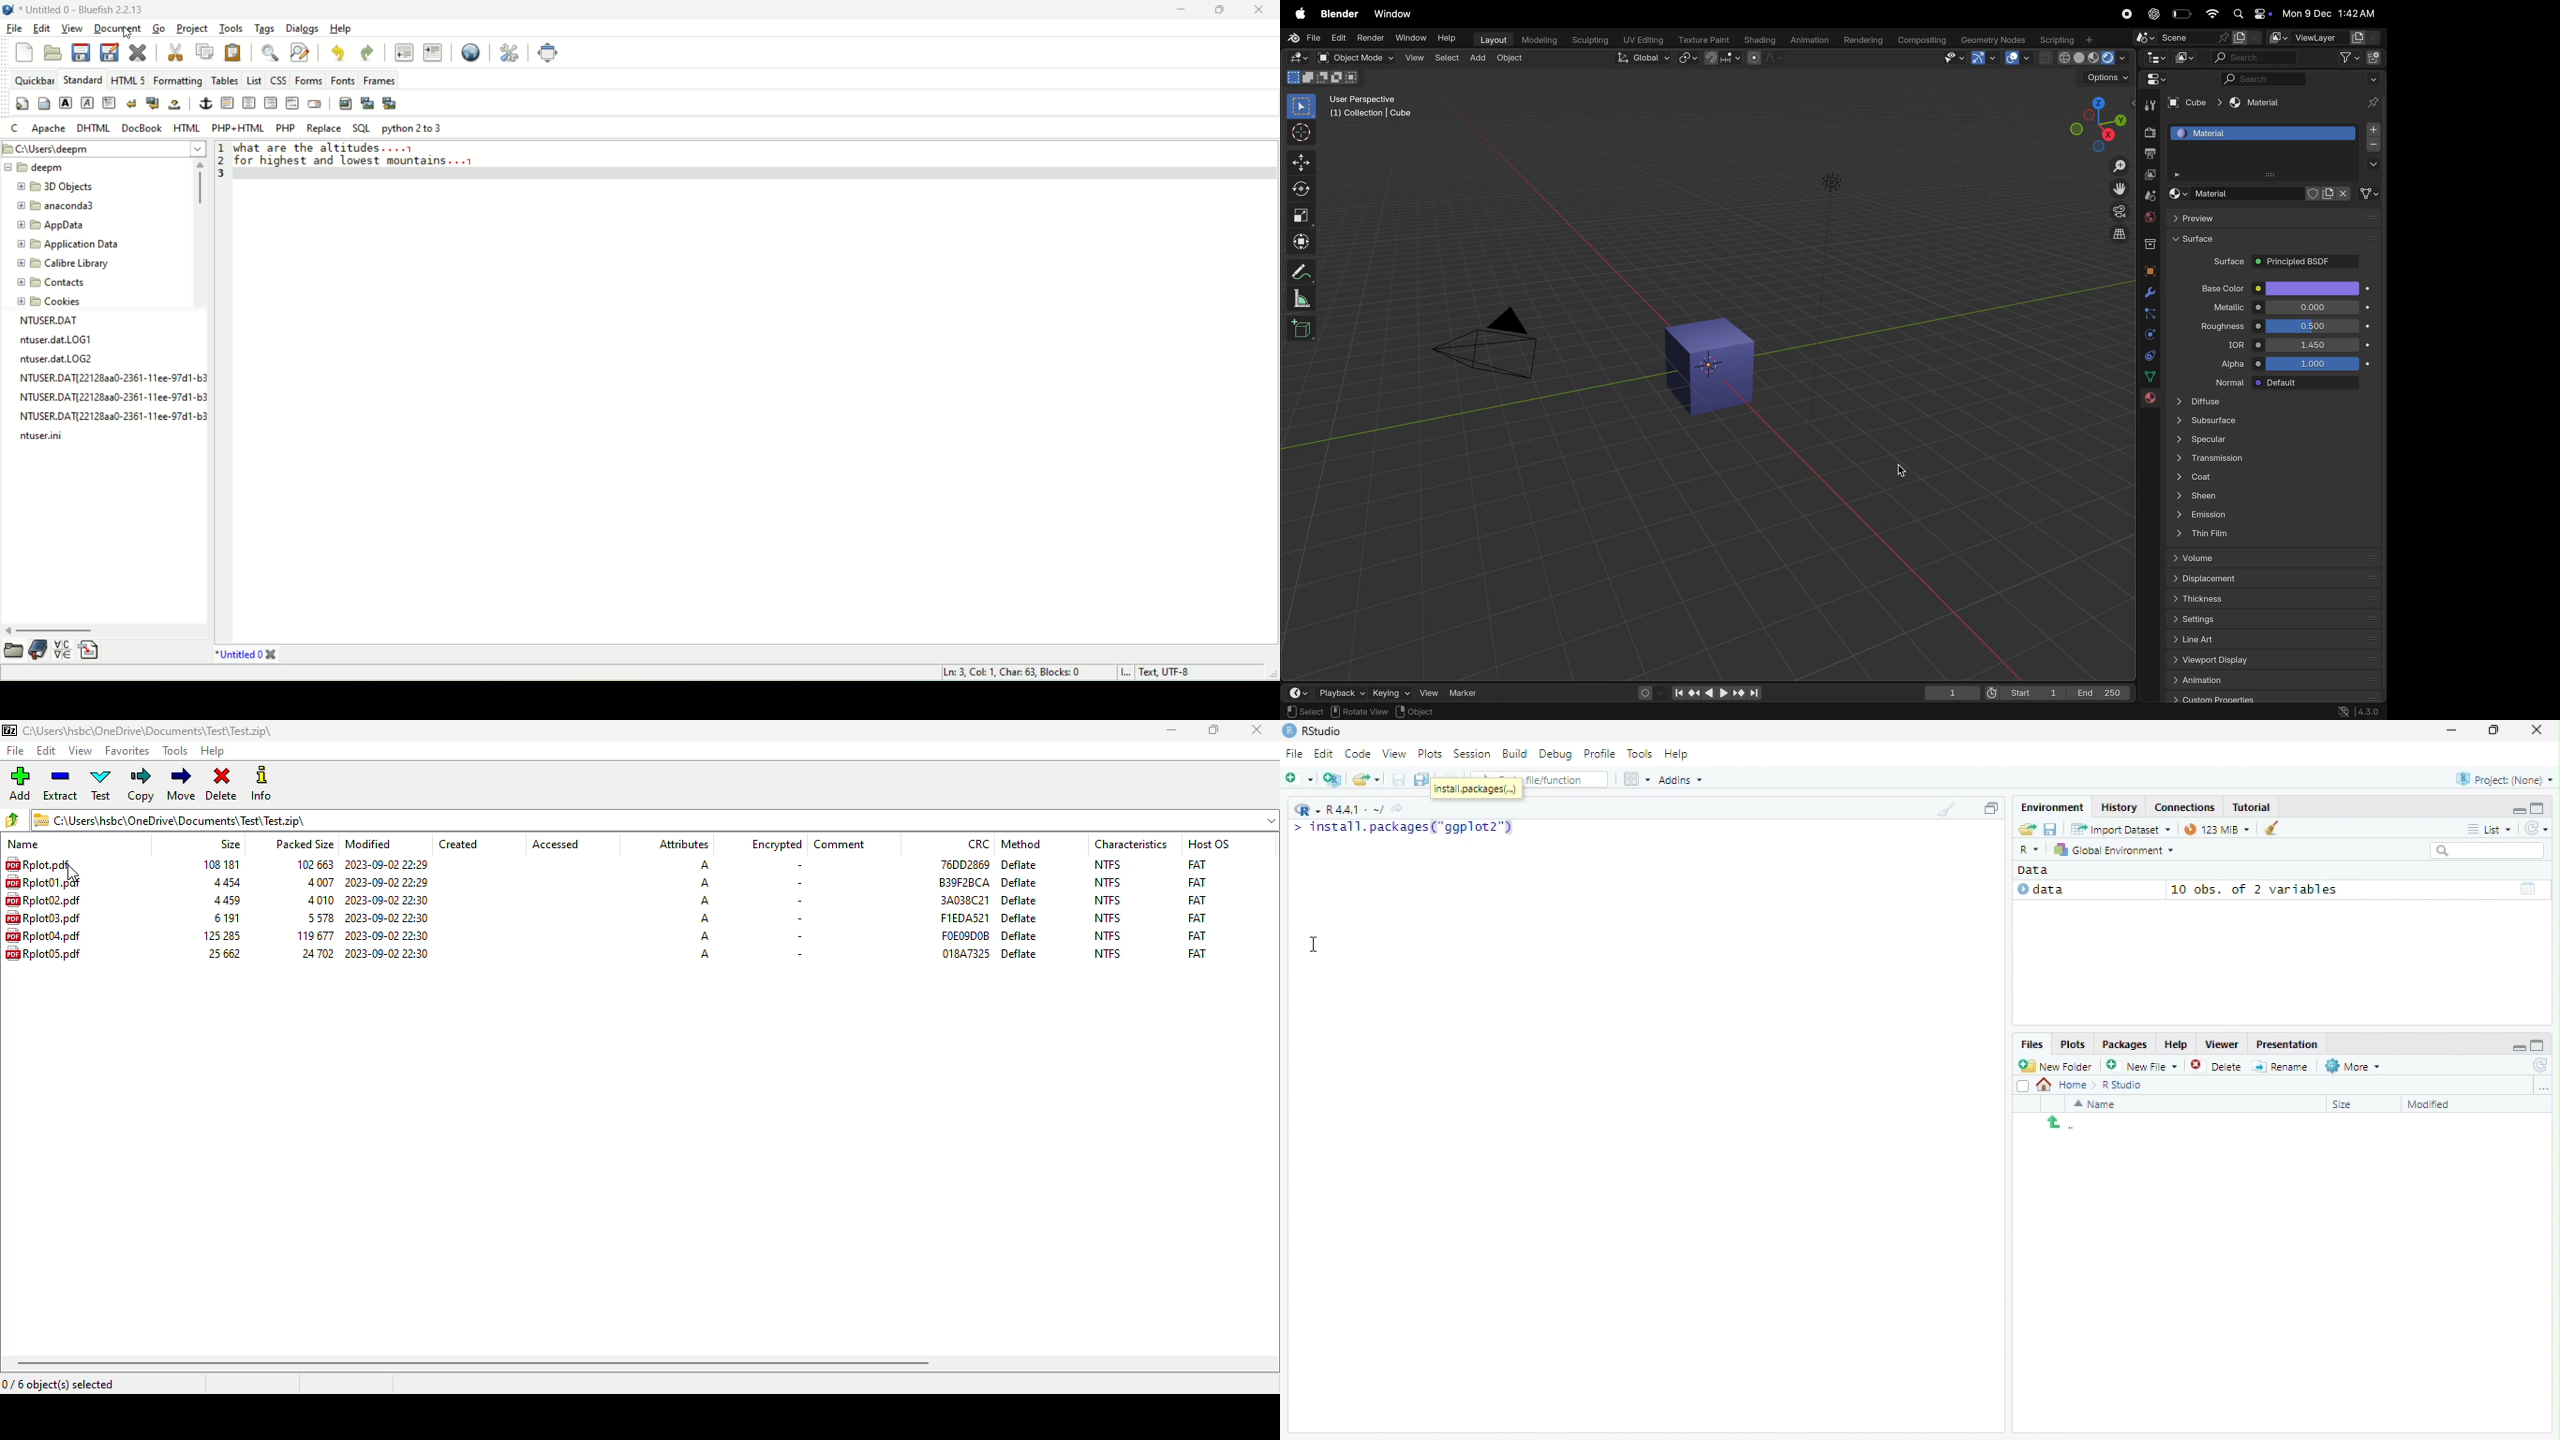 This screenshot has height=1456, width=2576. I want to click on modified, so click(369, 844).